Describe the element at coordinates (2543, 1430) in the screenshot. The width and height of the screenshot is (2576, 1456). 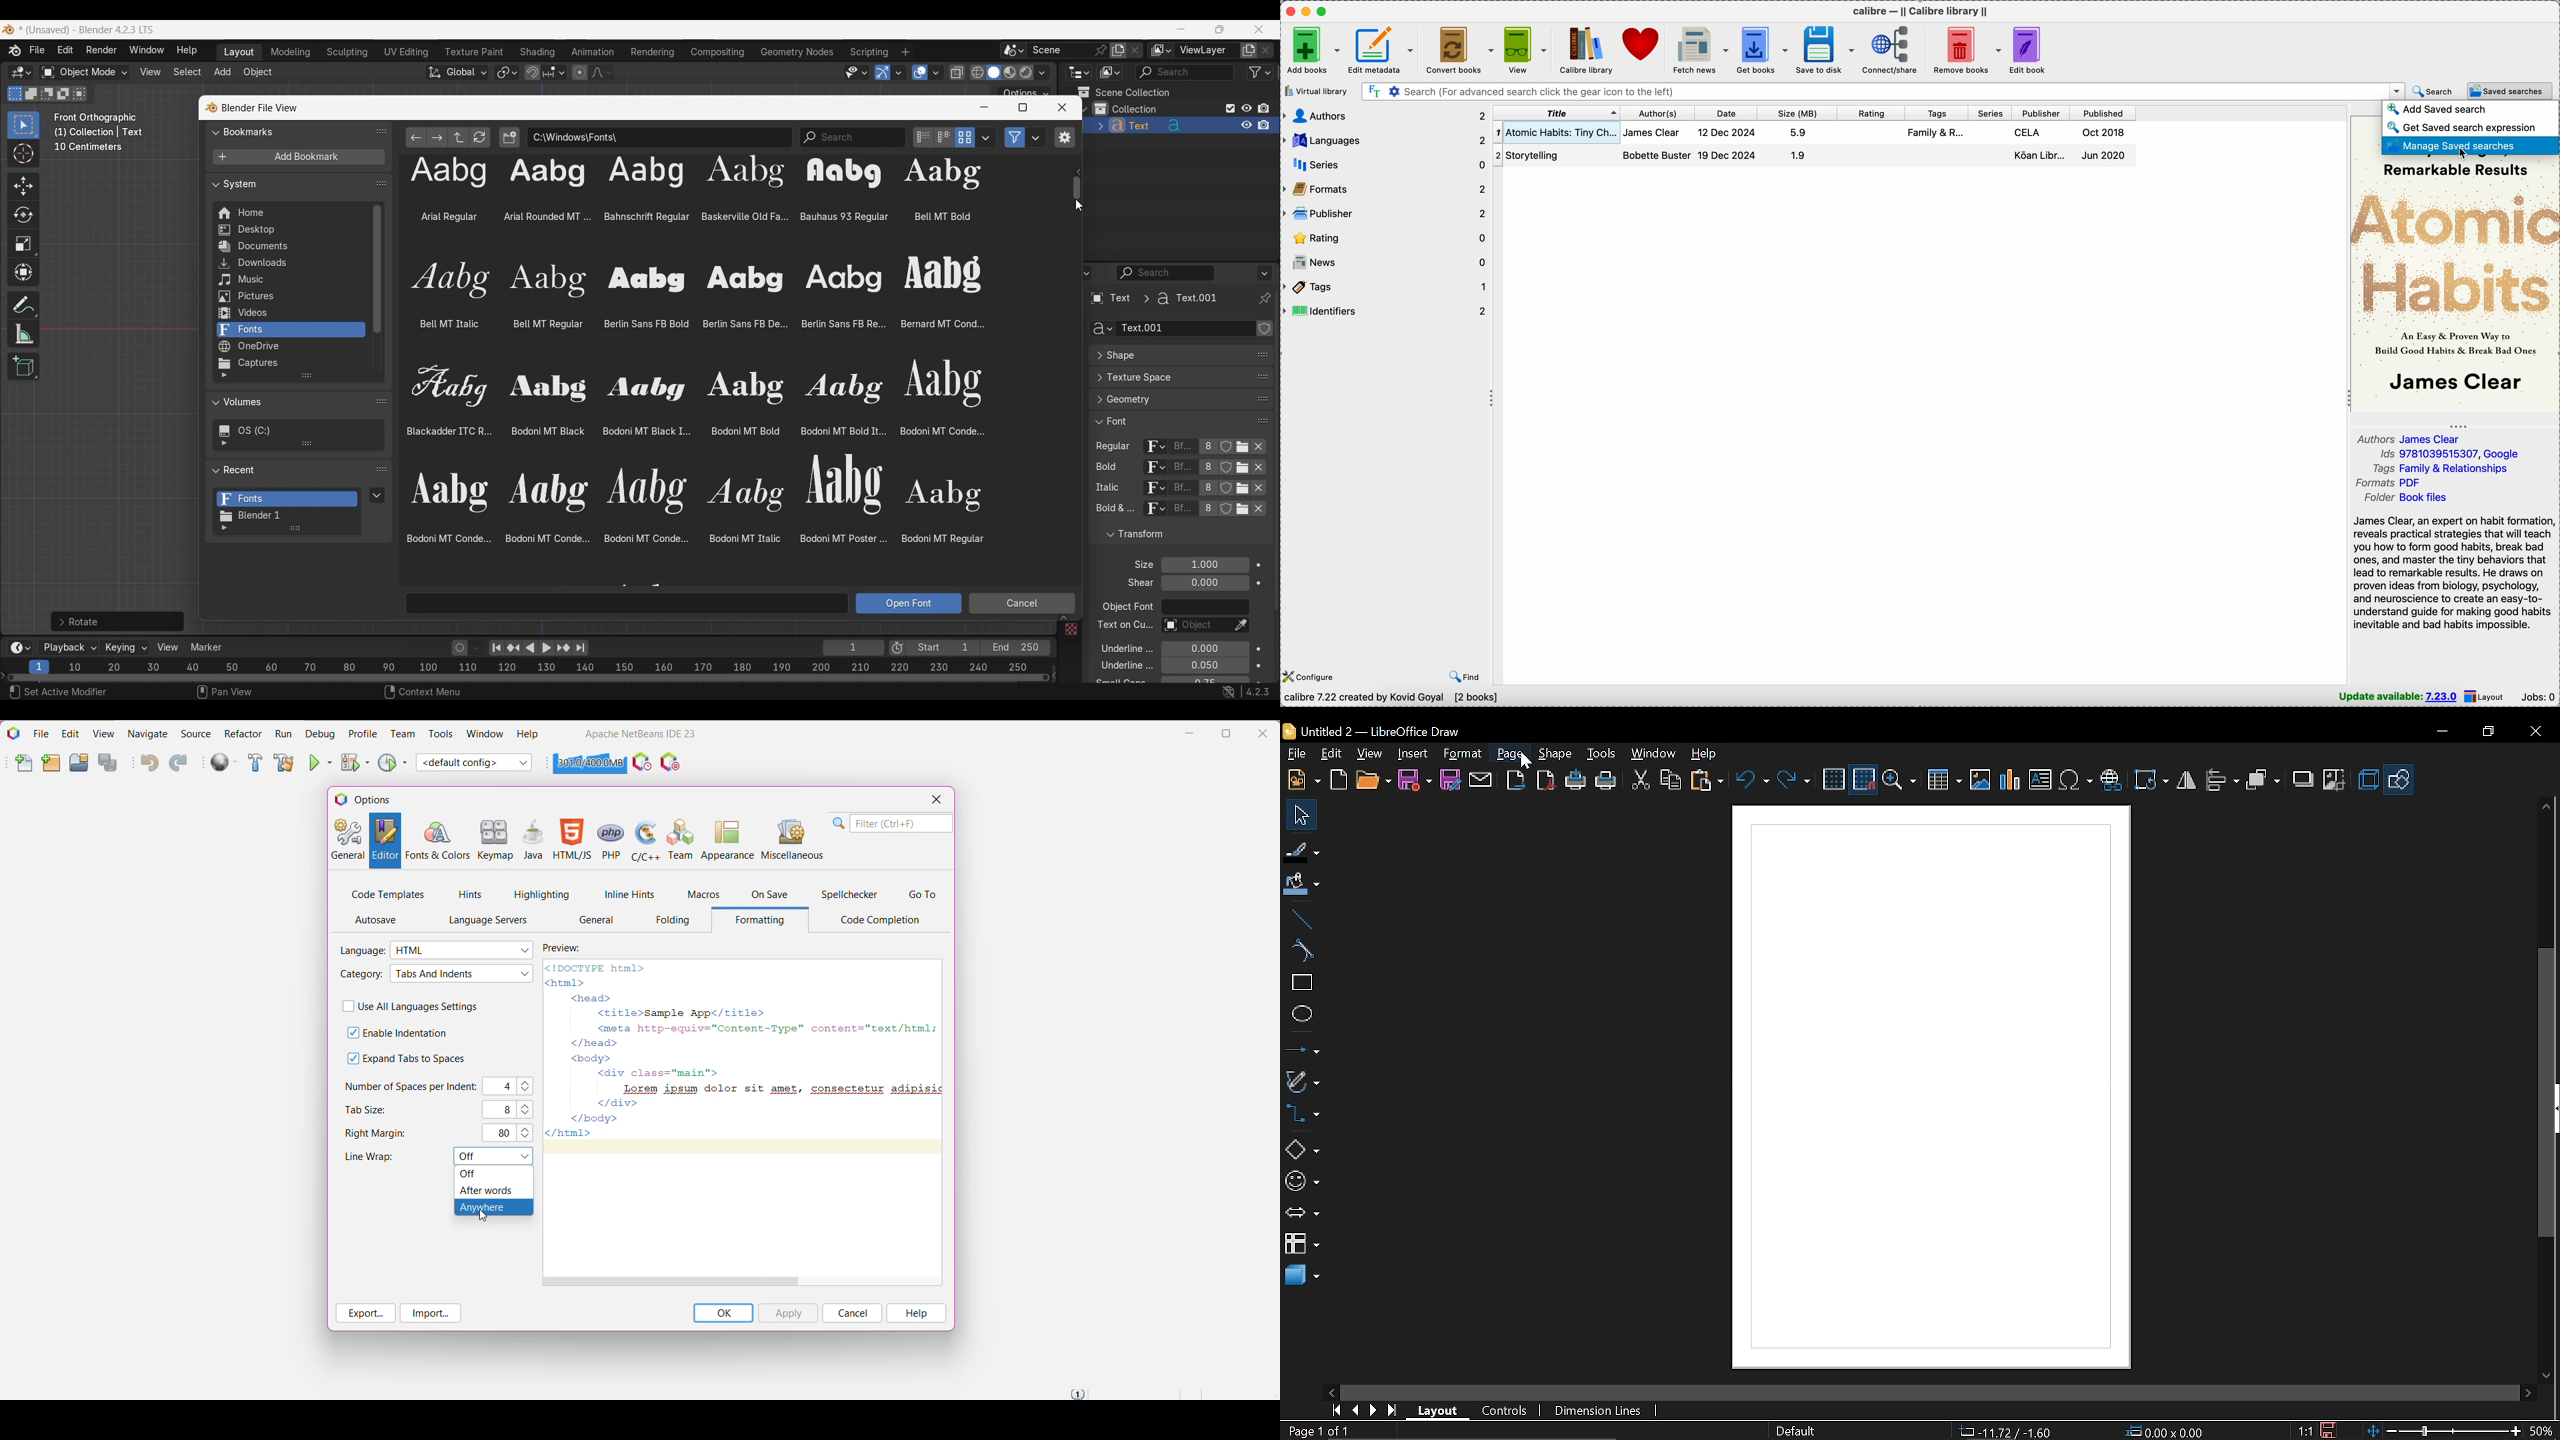
I see `Current zoom` at that location.